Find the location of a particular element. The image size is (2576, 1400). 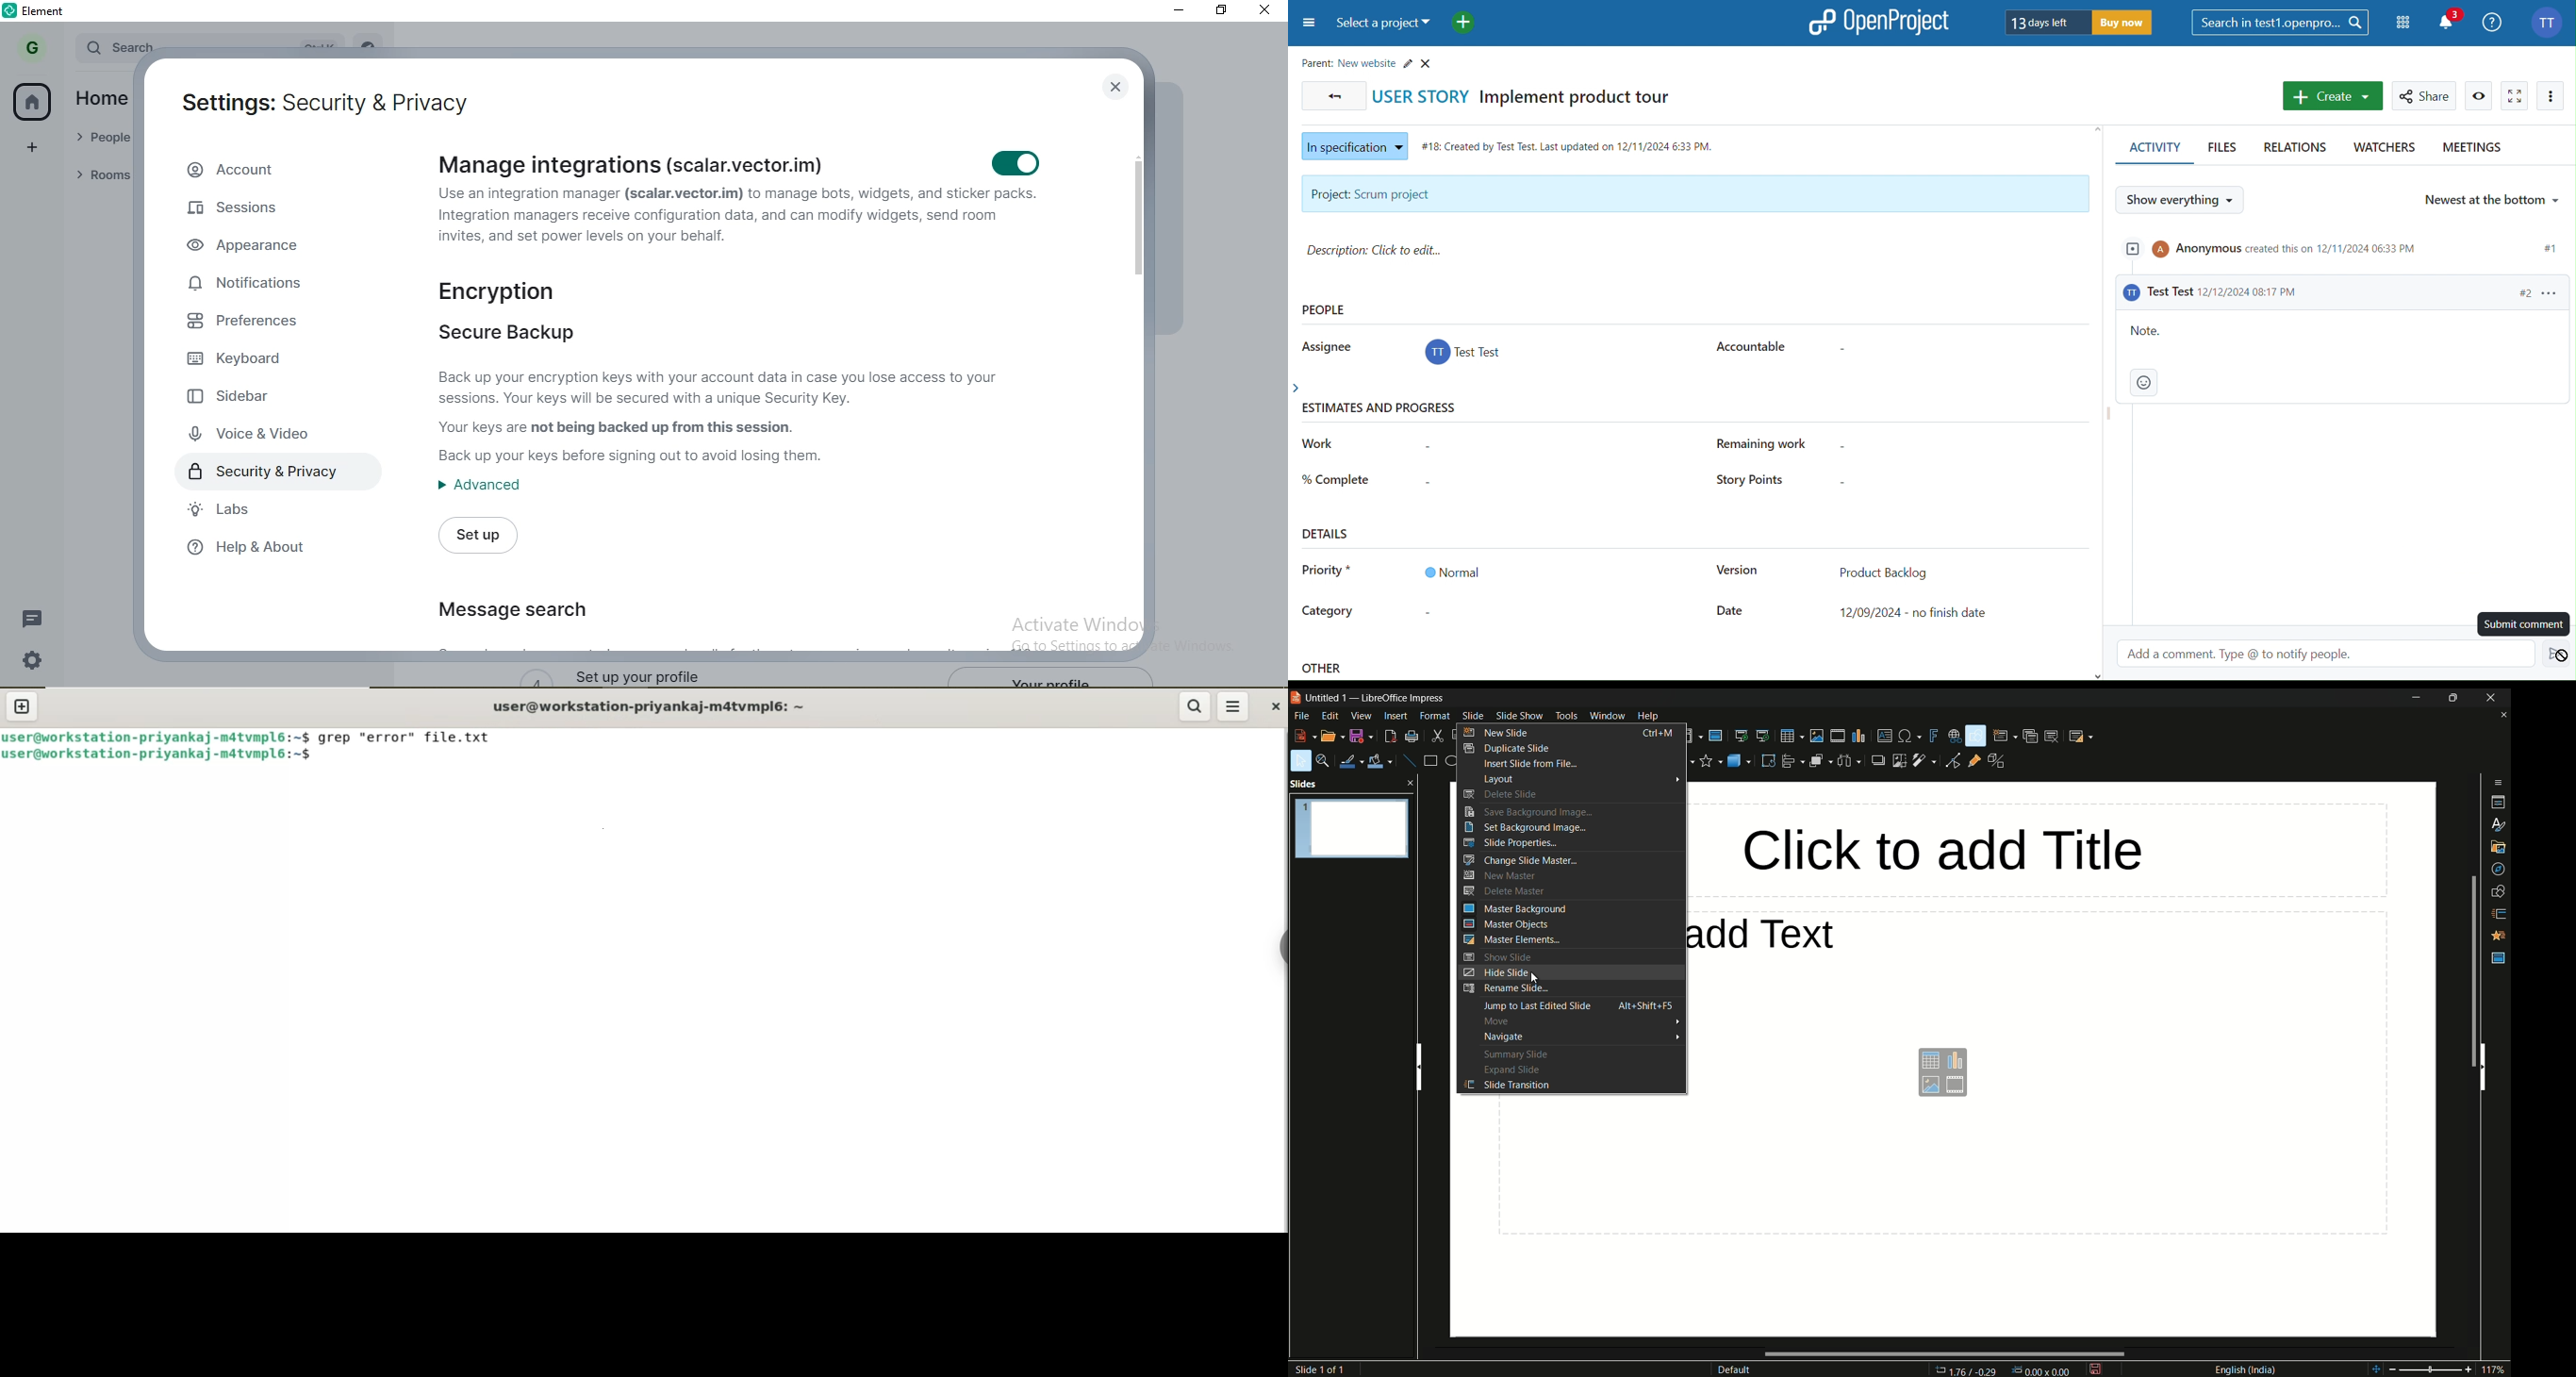

Advanced is located at coordinates (478, 490).